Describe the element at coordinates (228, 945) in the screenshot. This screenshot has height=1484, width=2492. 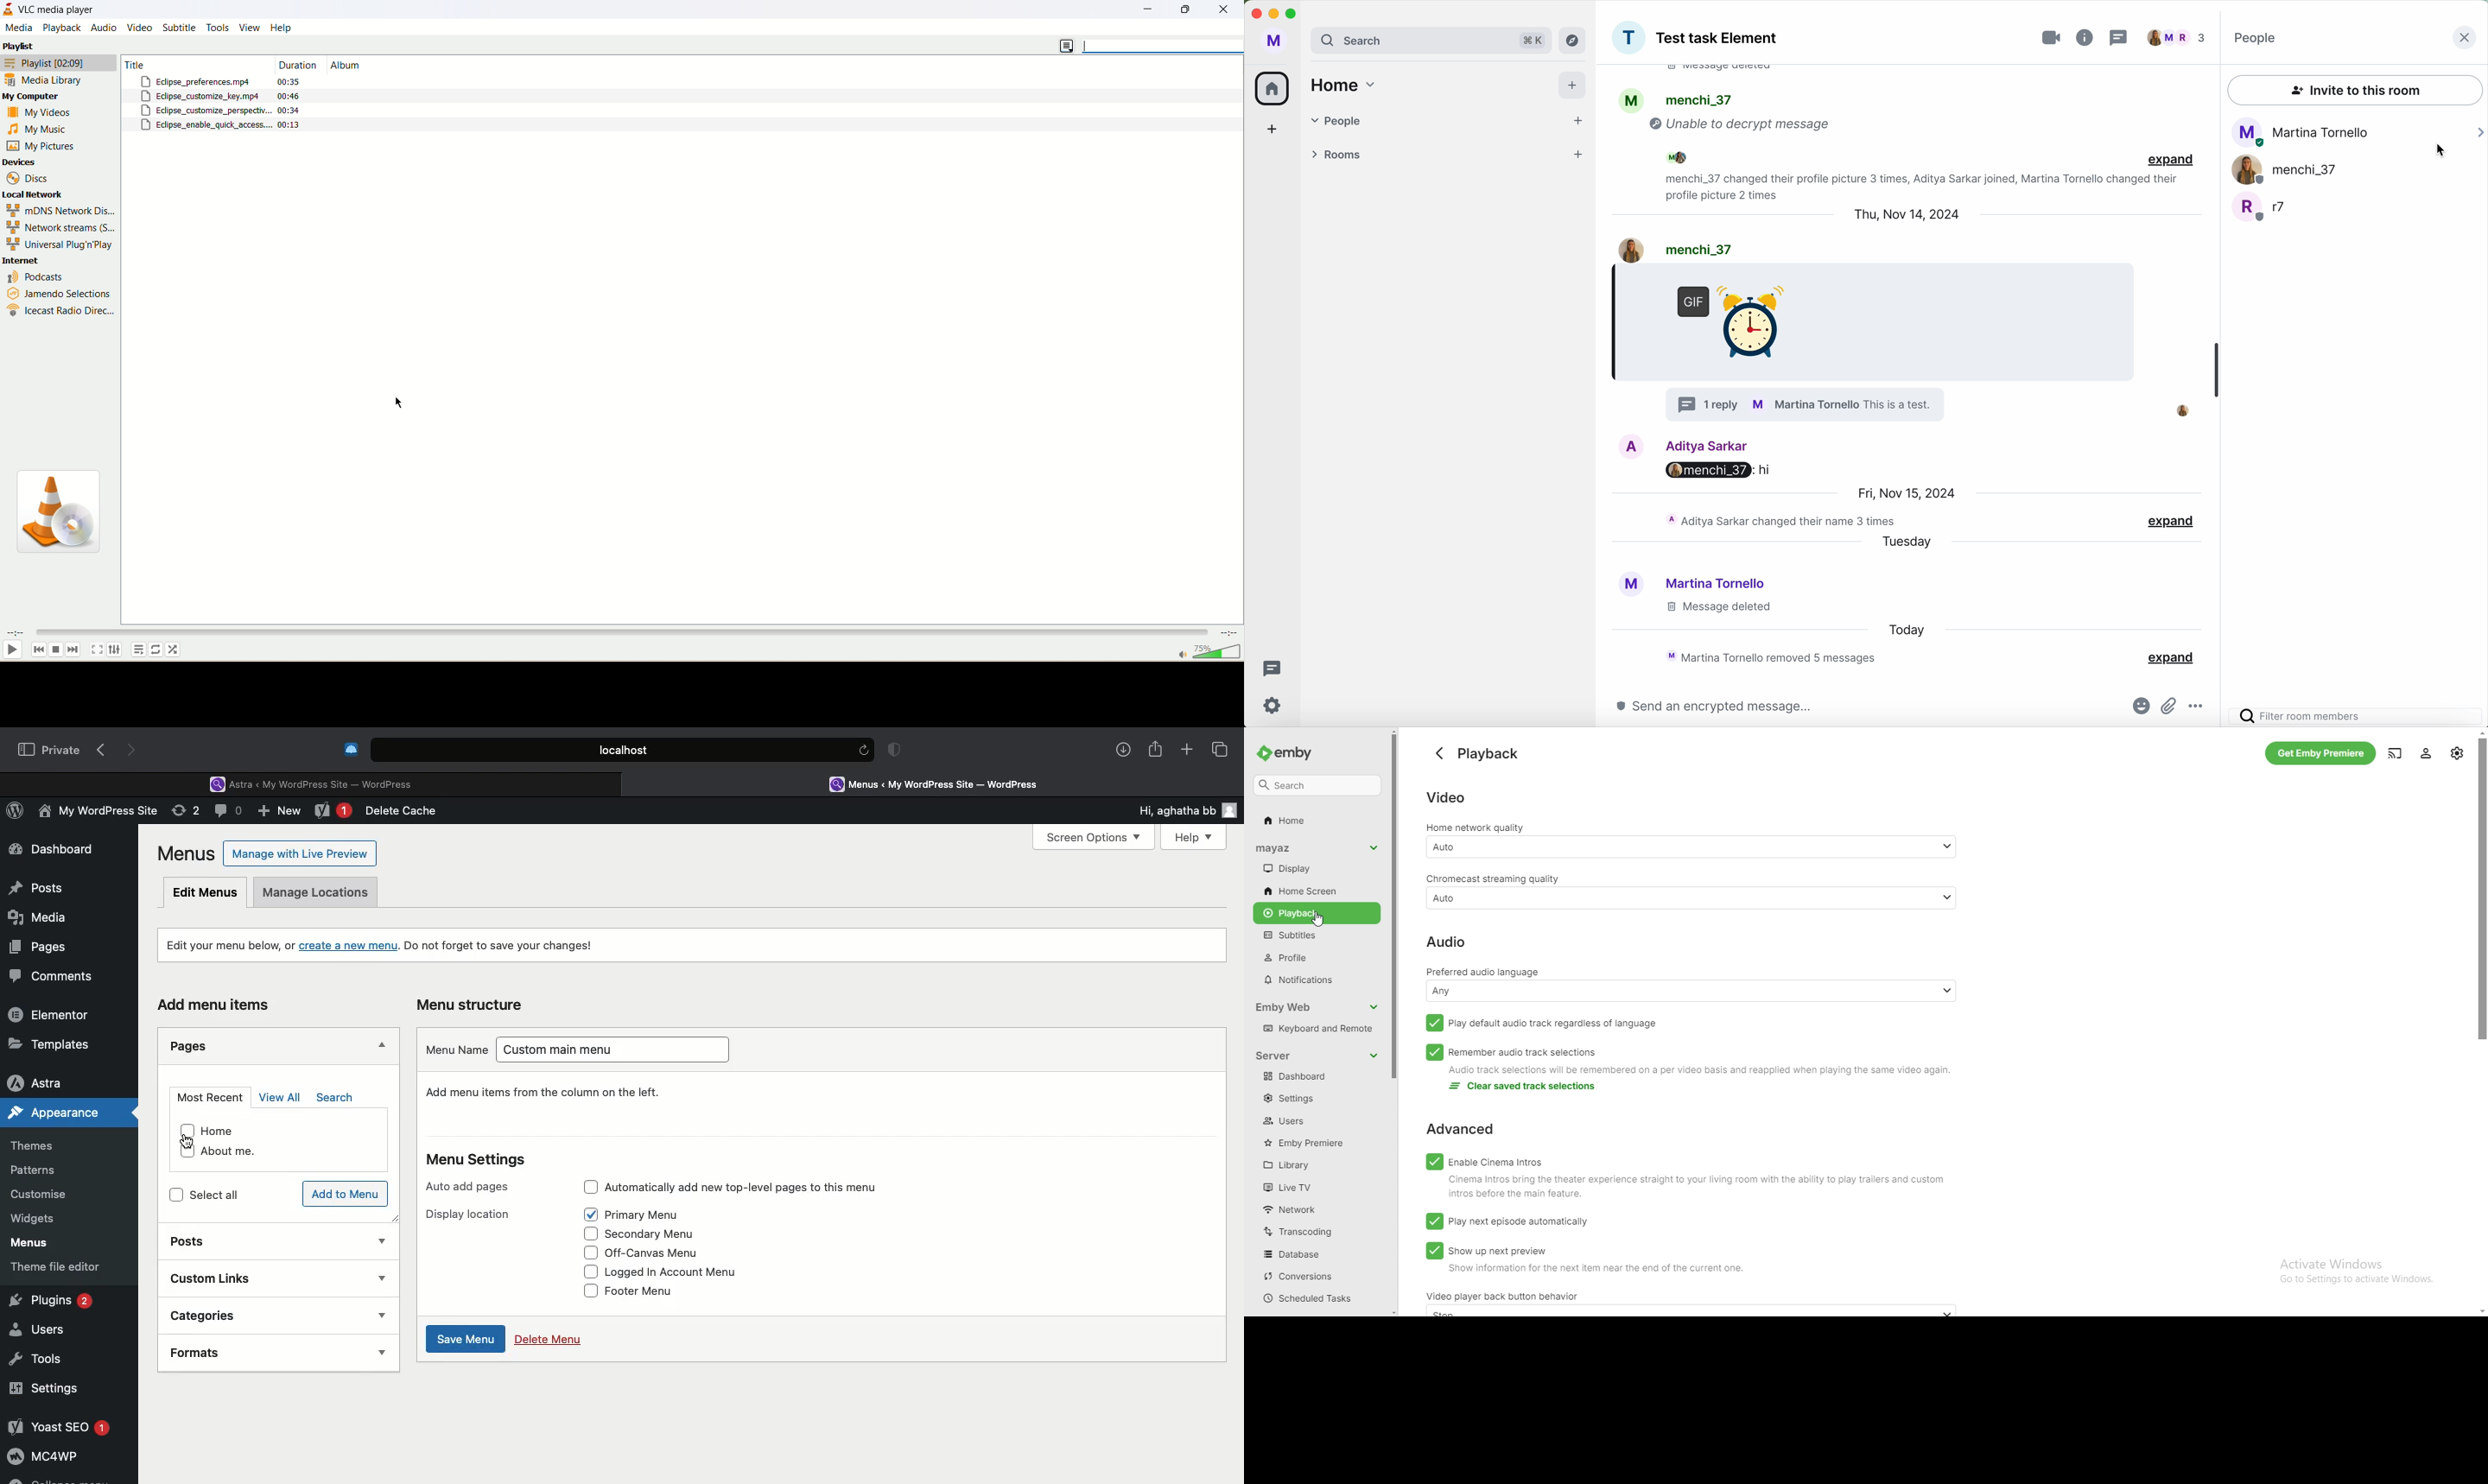
I see `Edit your menu, or` at that location.